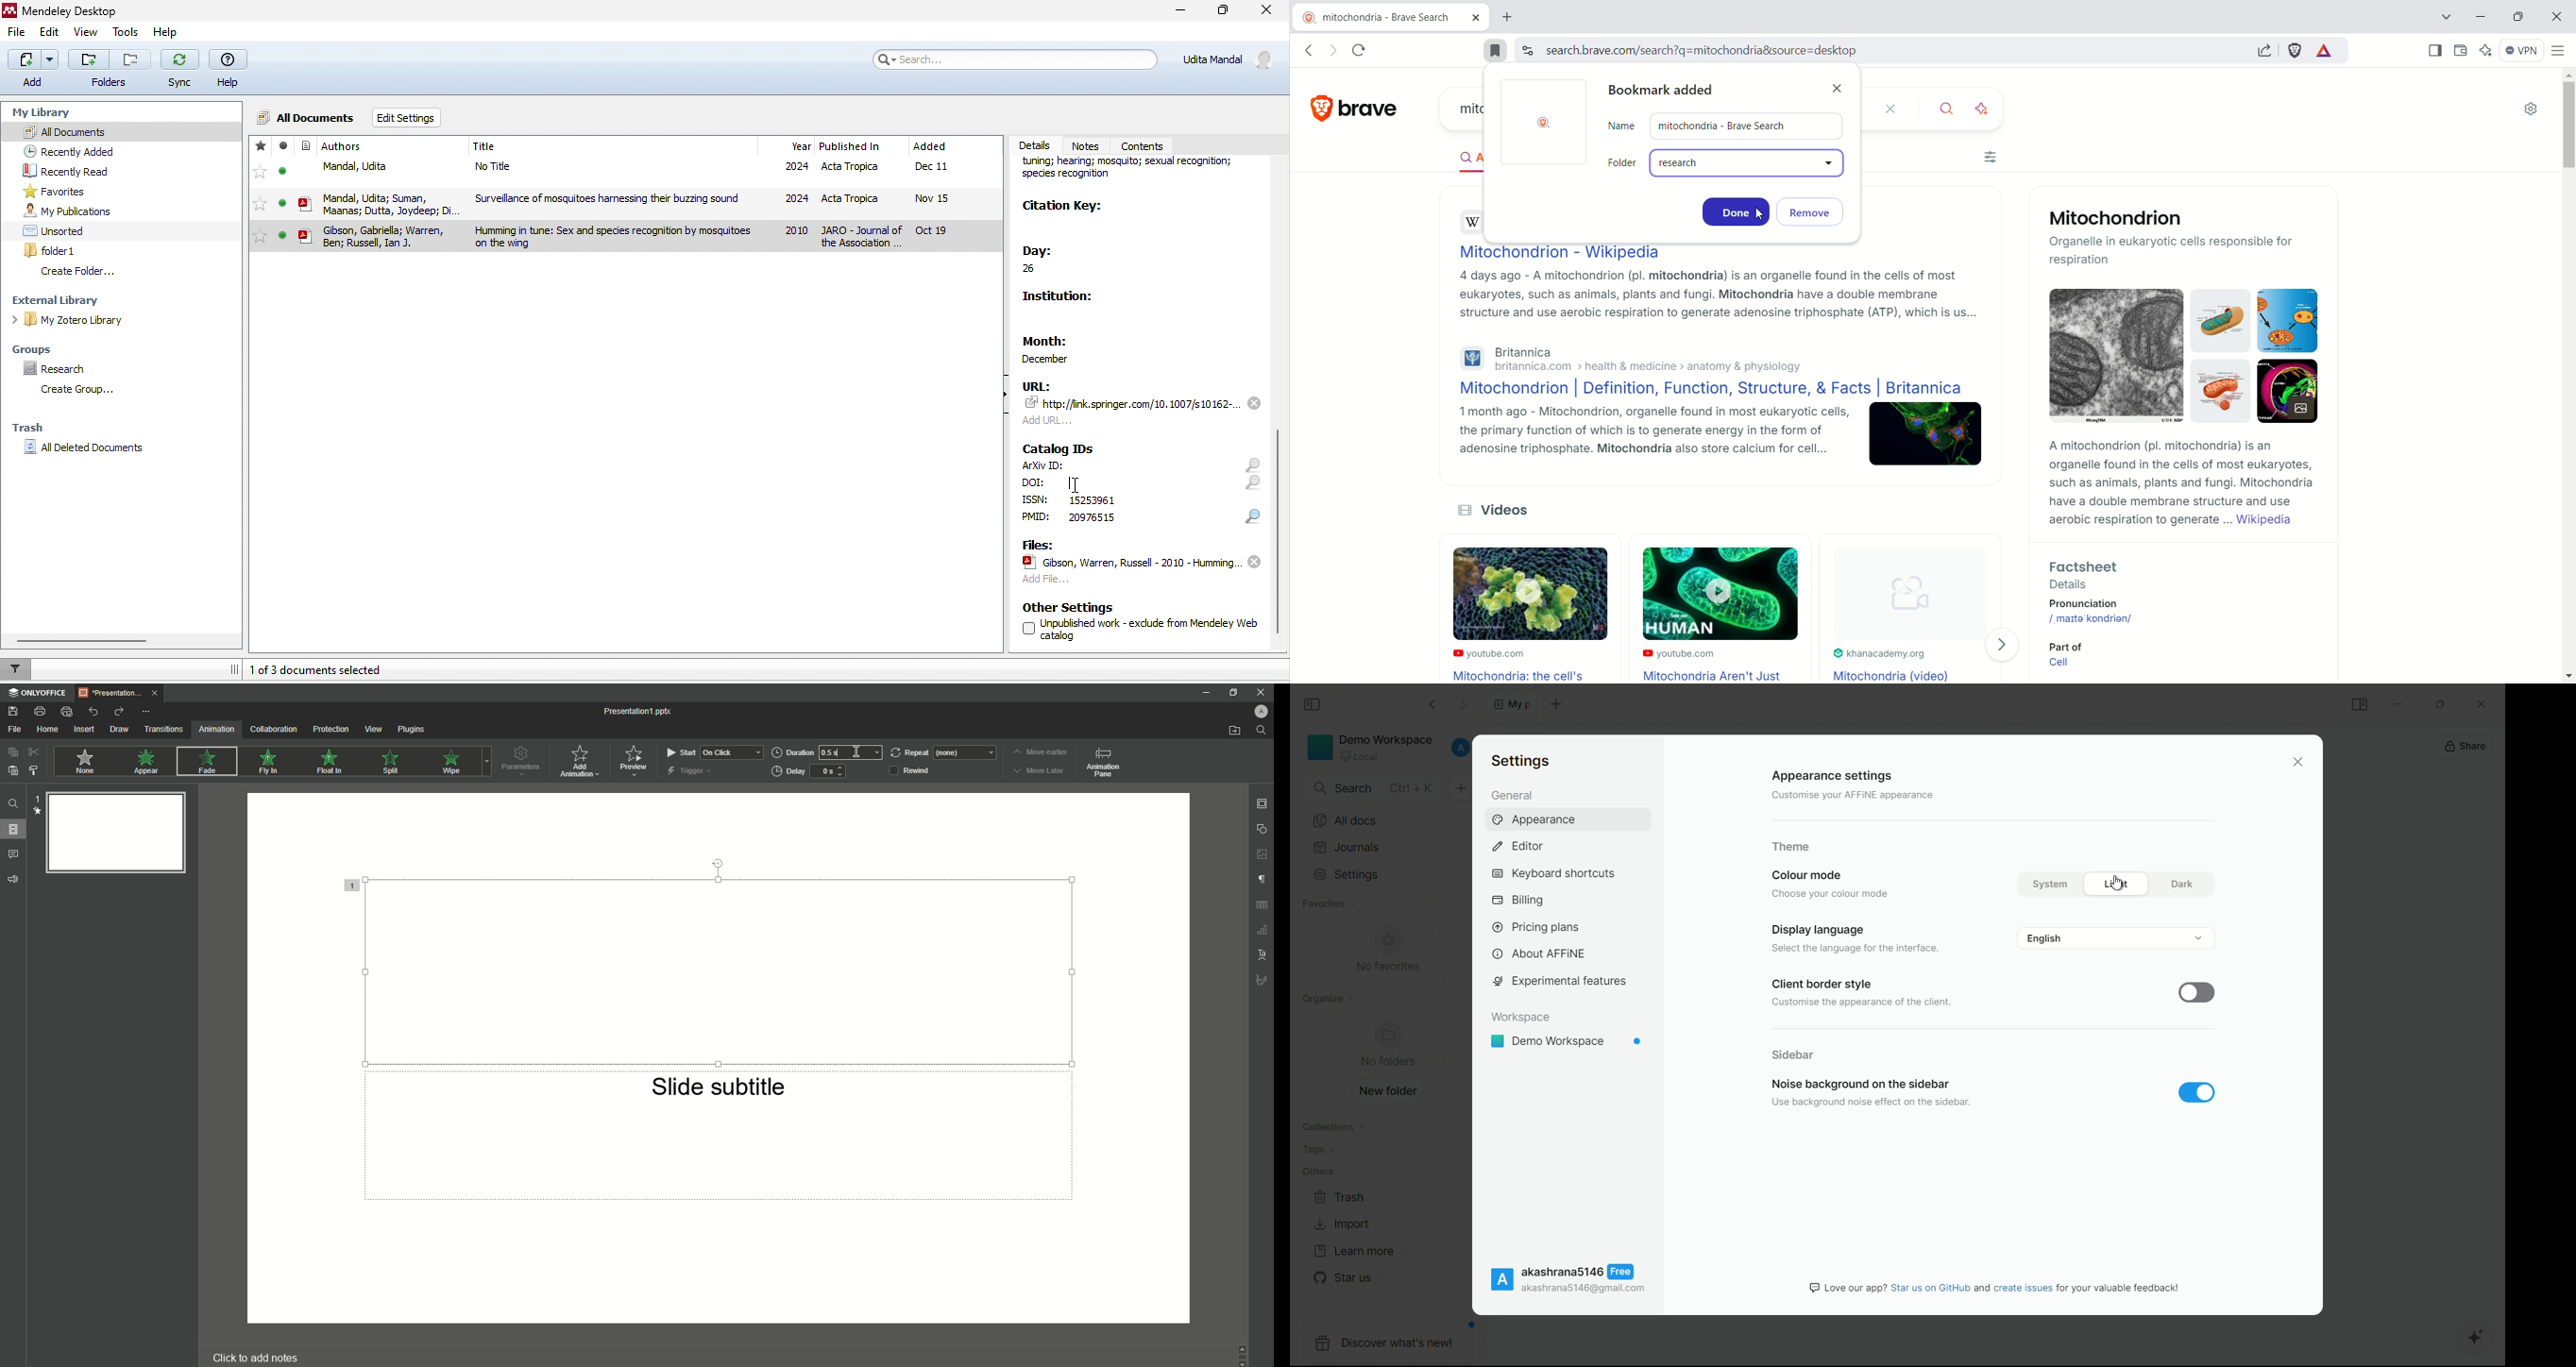  I want to click on text, so click(1035, 482).